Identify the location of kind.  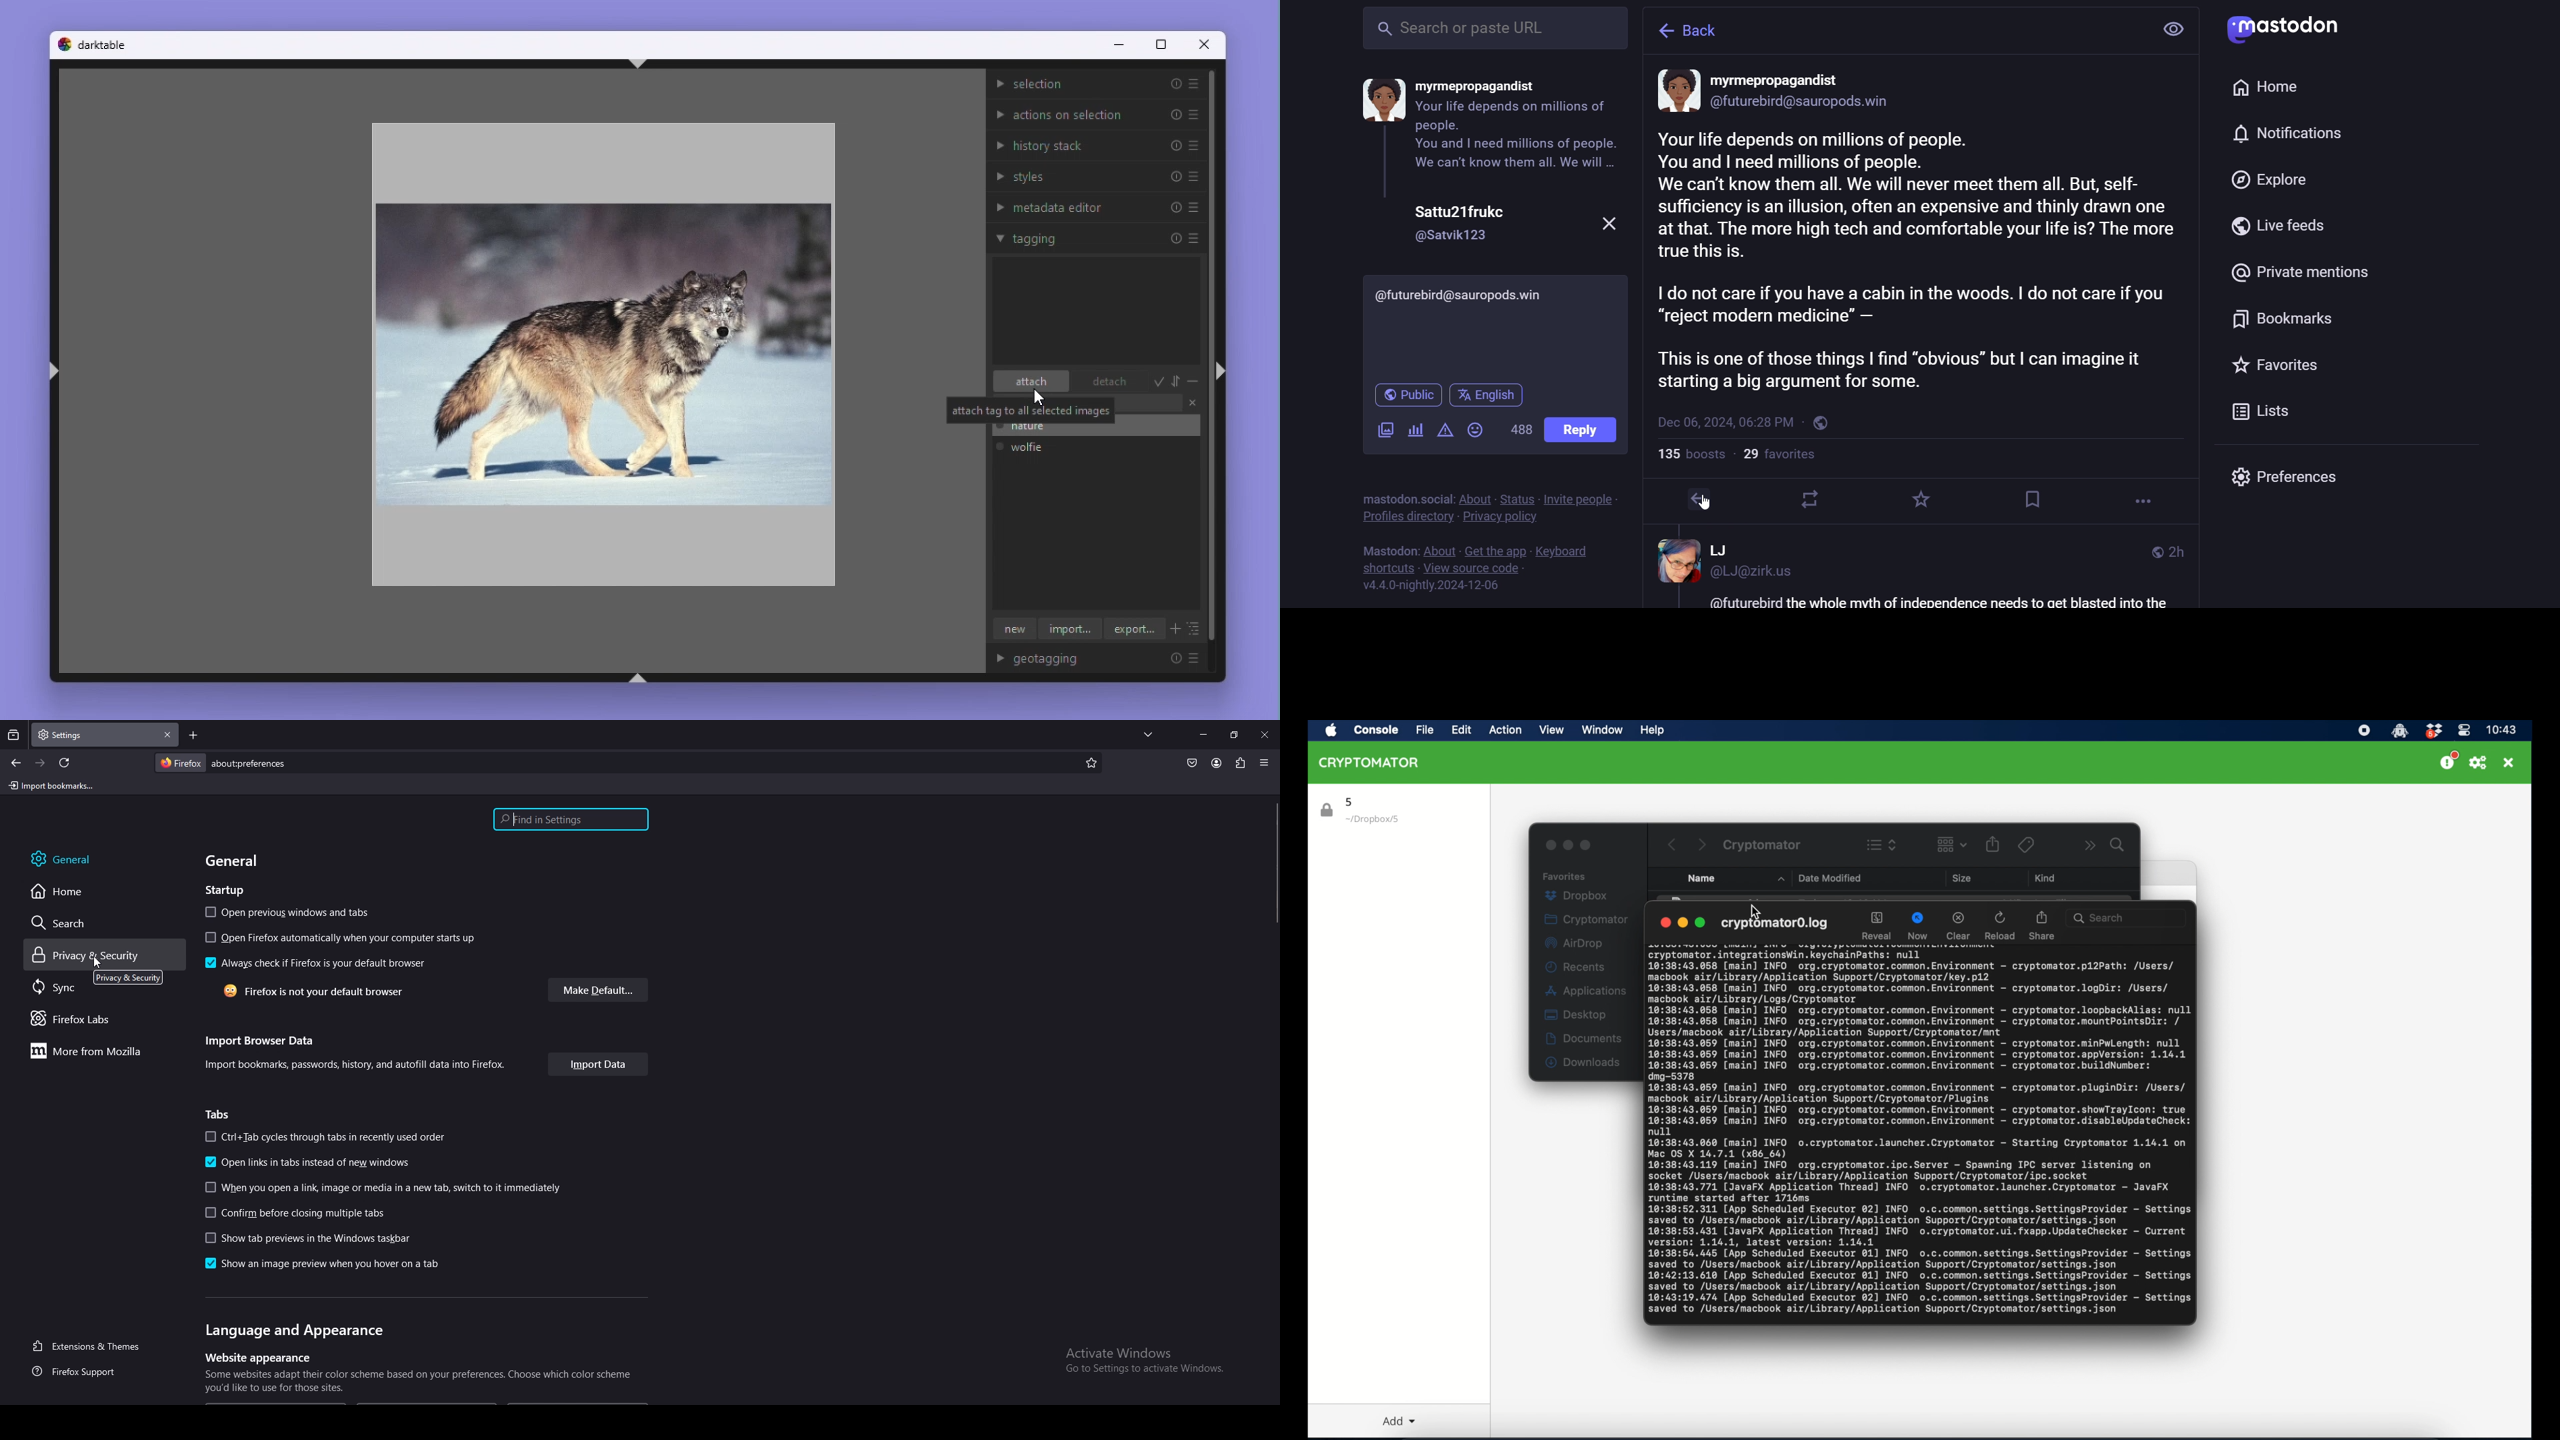
(2045, 878).